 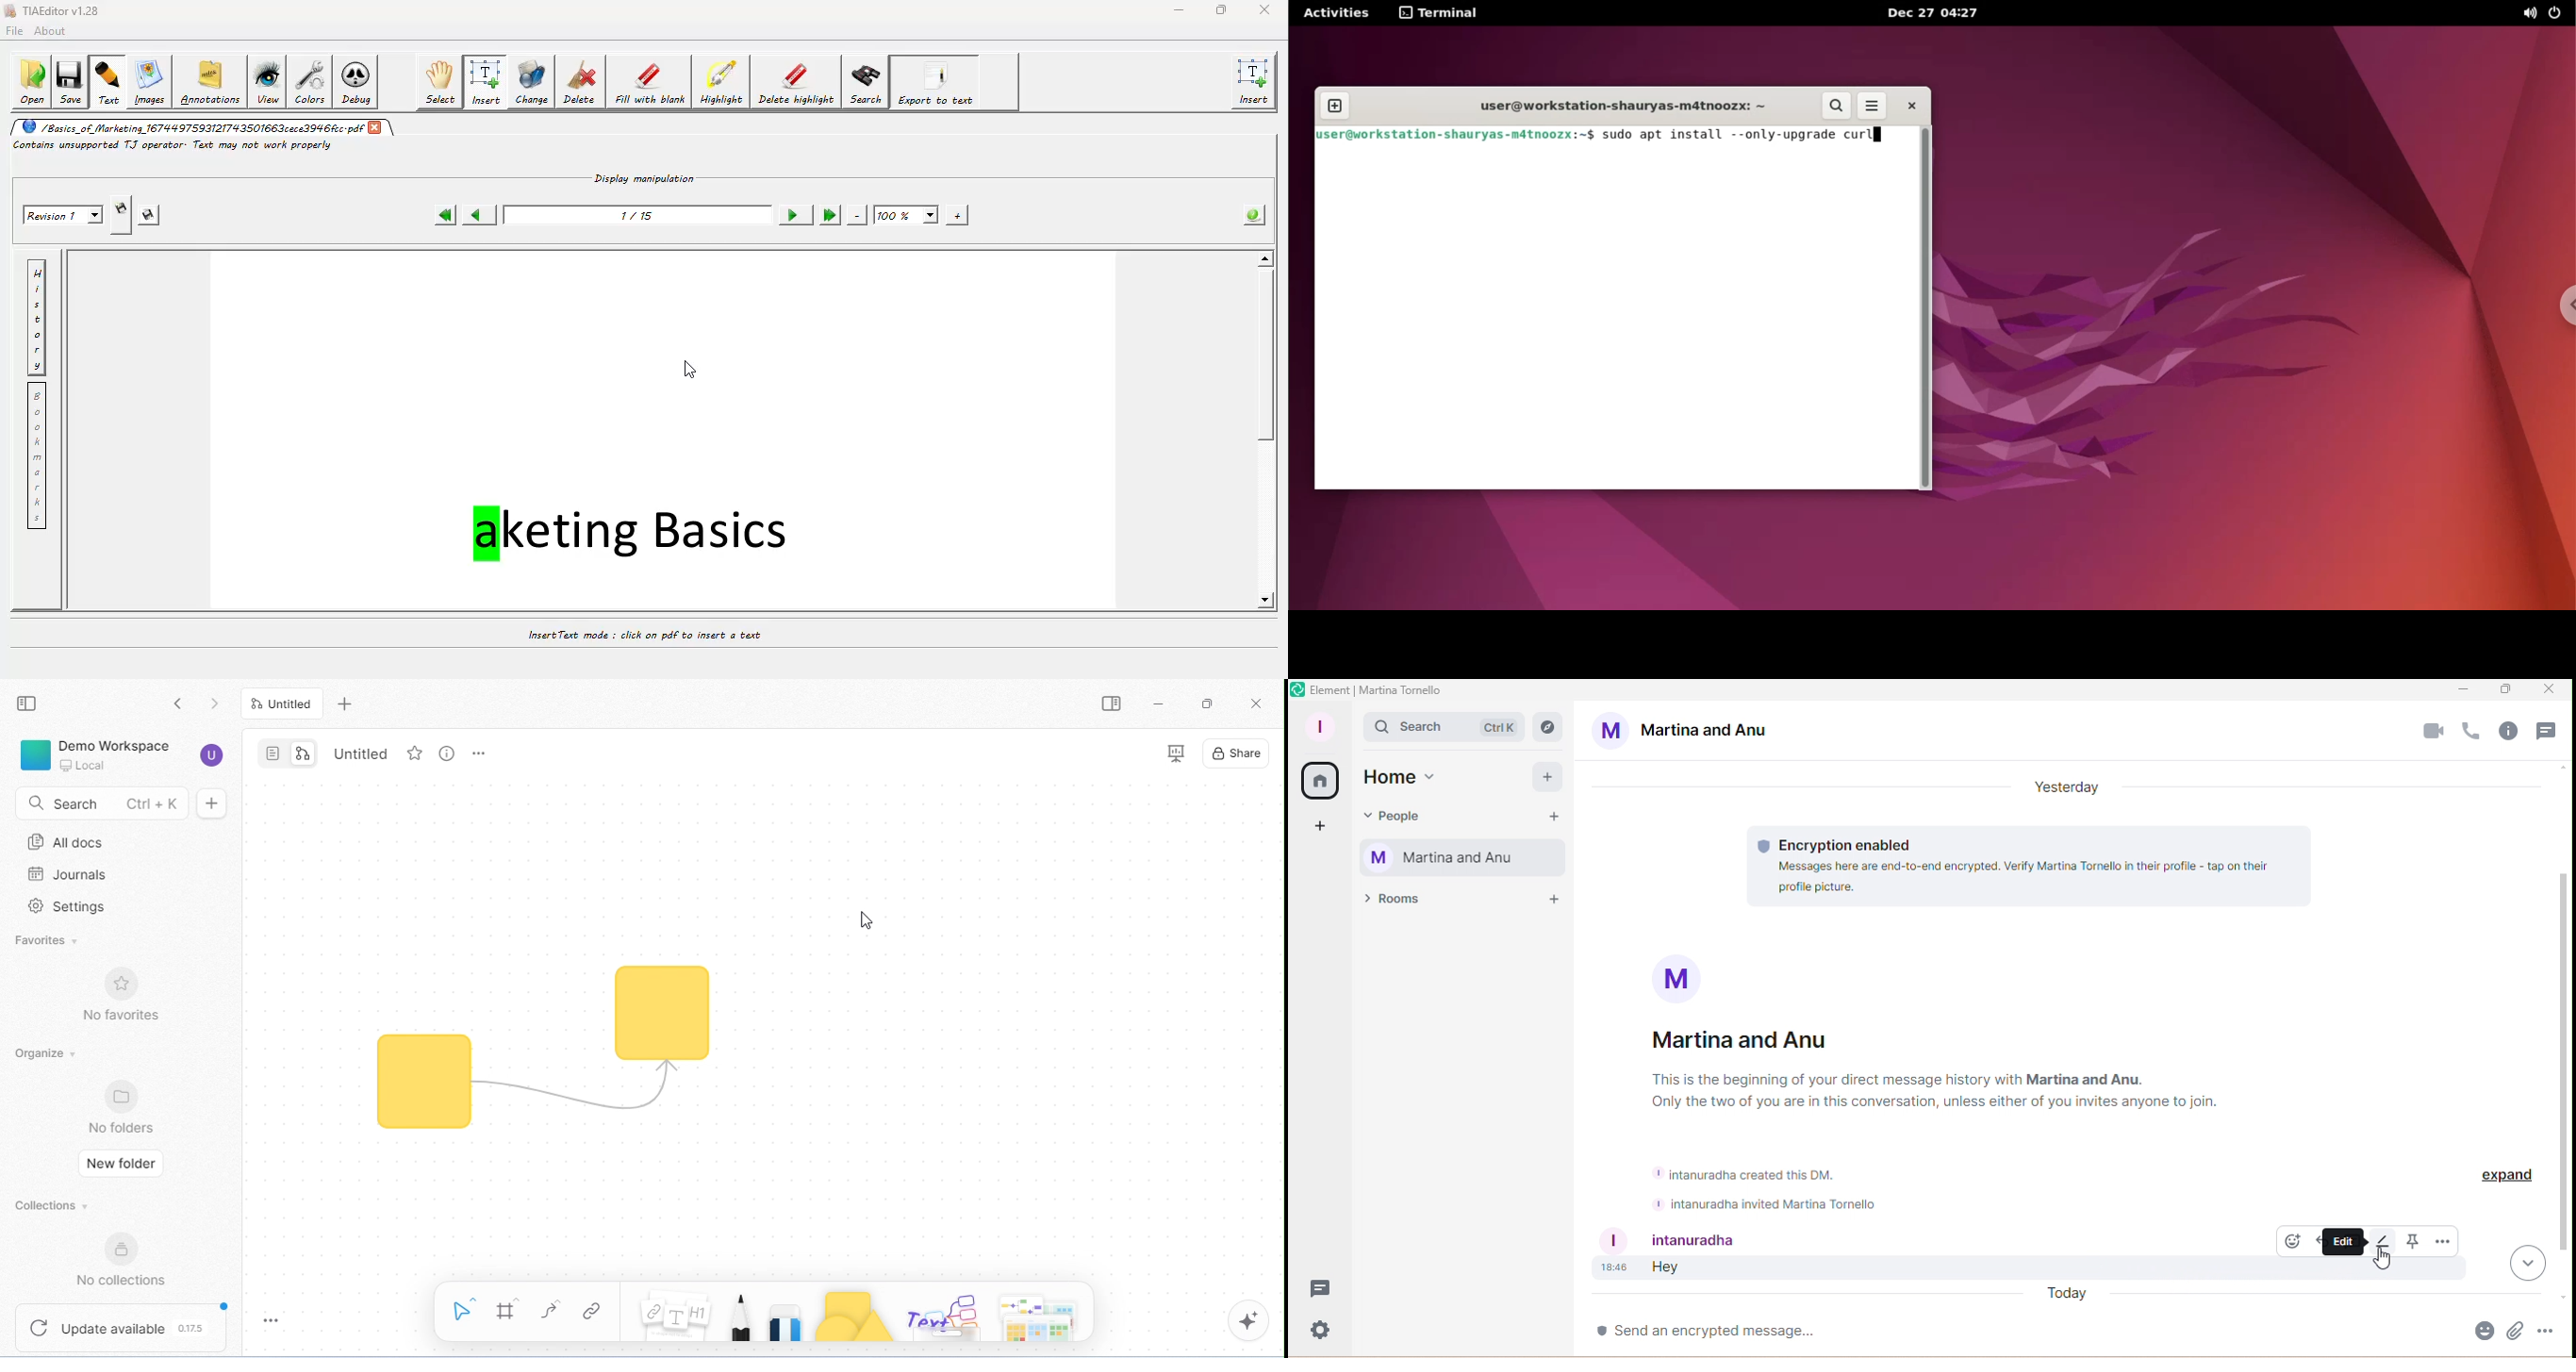 I want to click on People, so click(x=1400, y=813).